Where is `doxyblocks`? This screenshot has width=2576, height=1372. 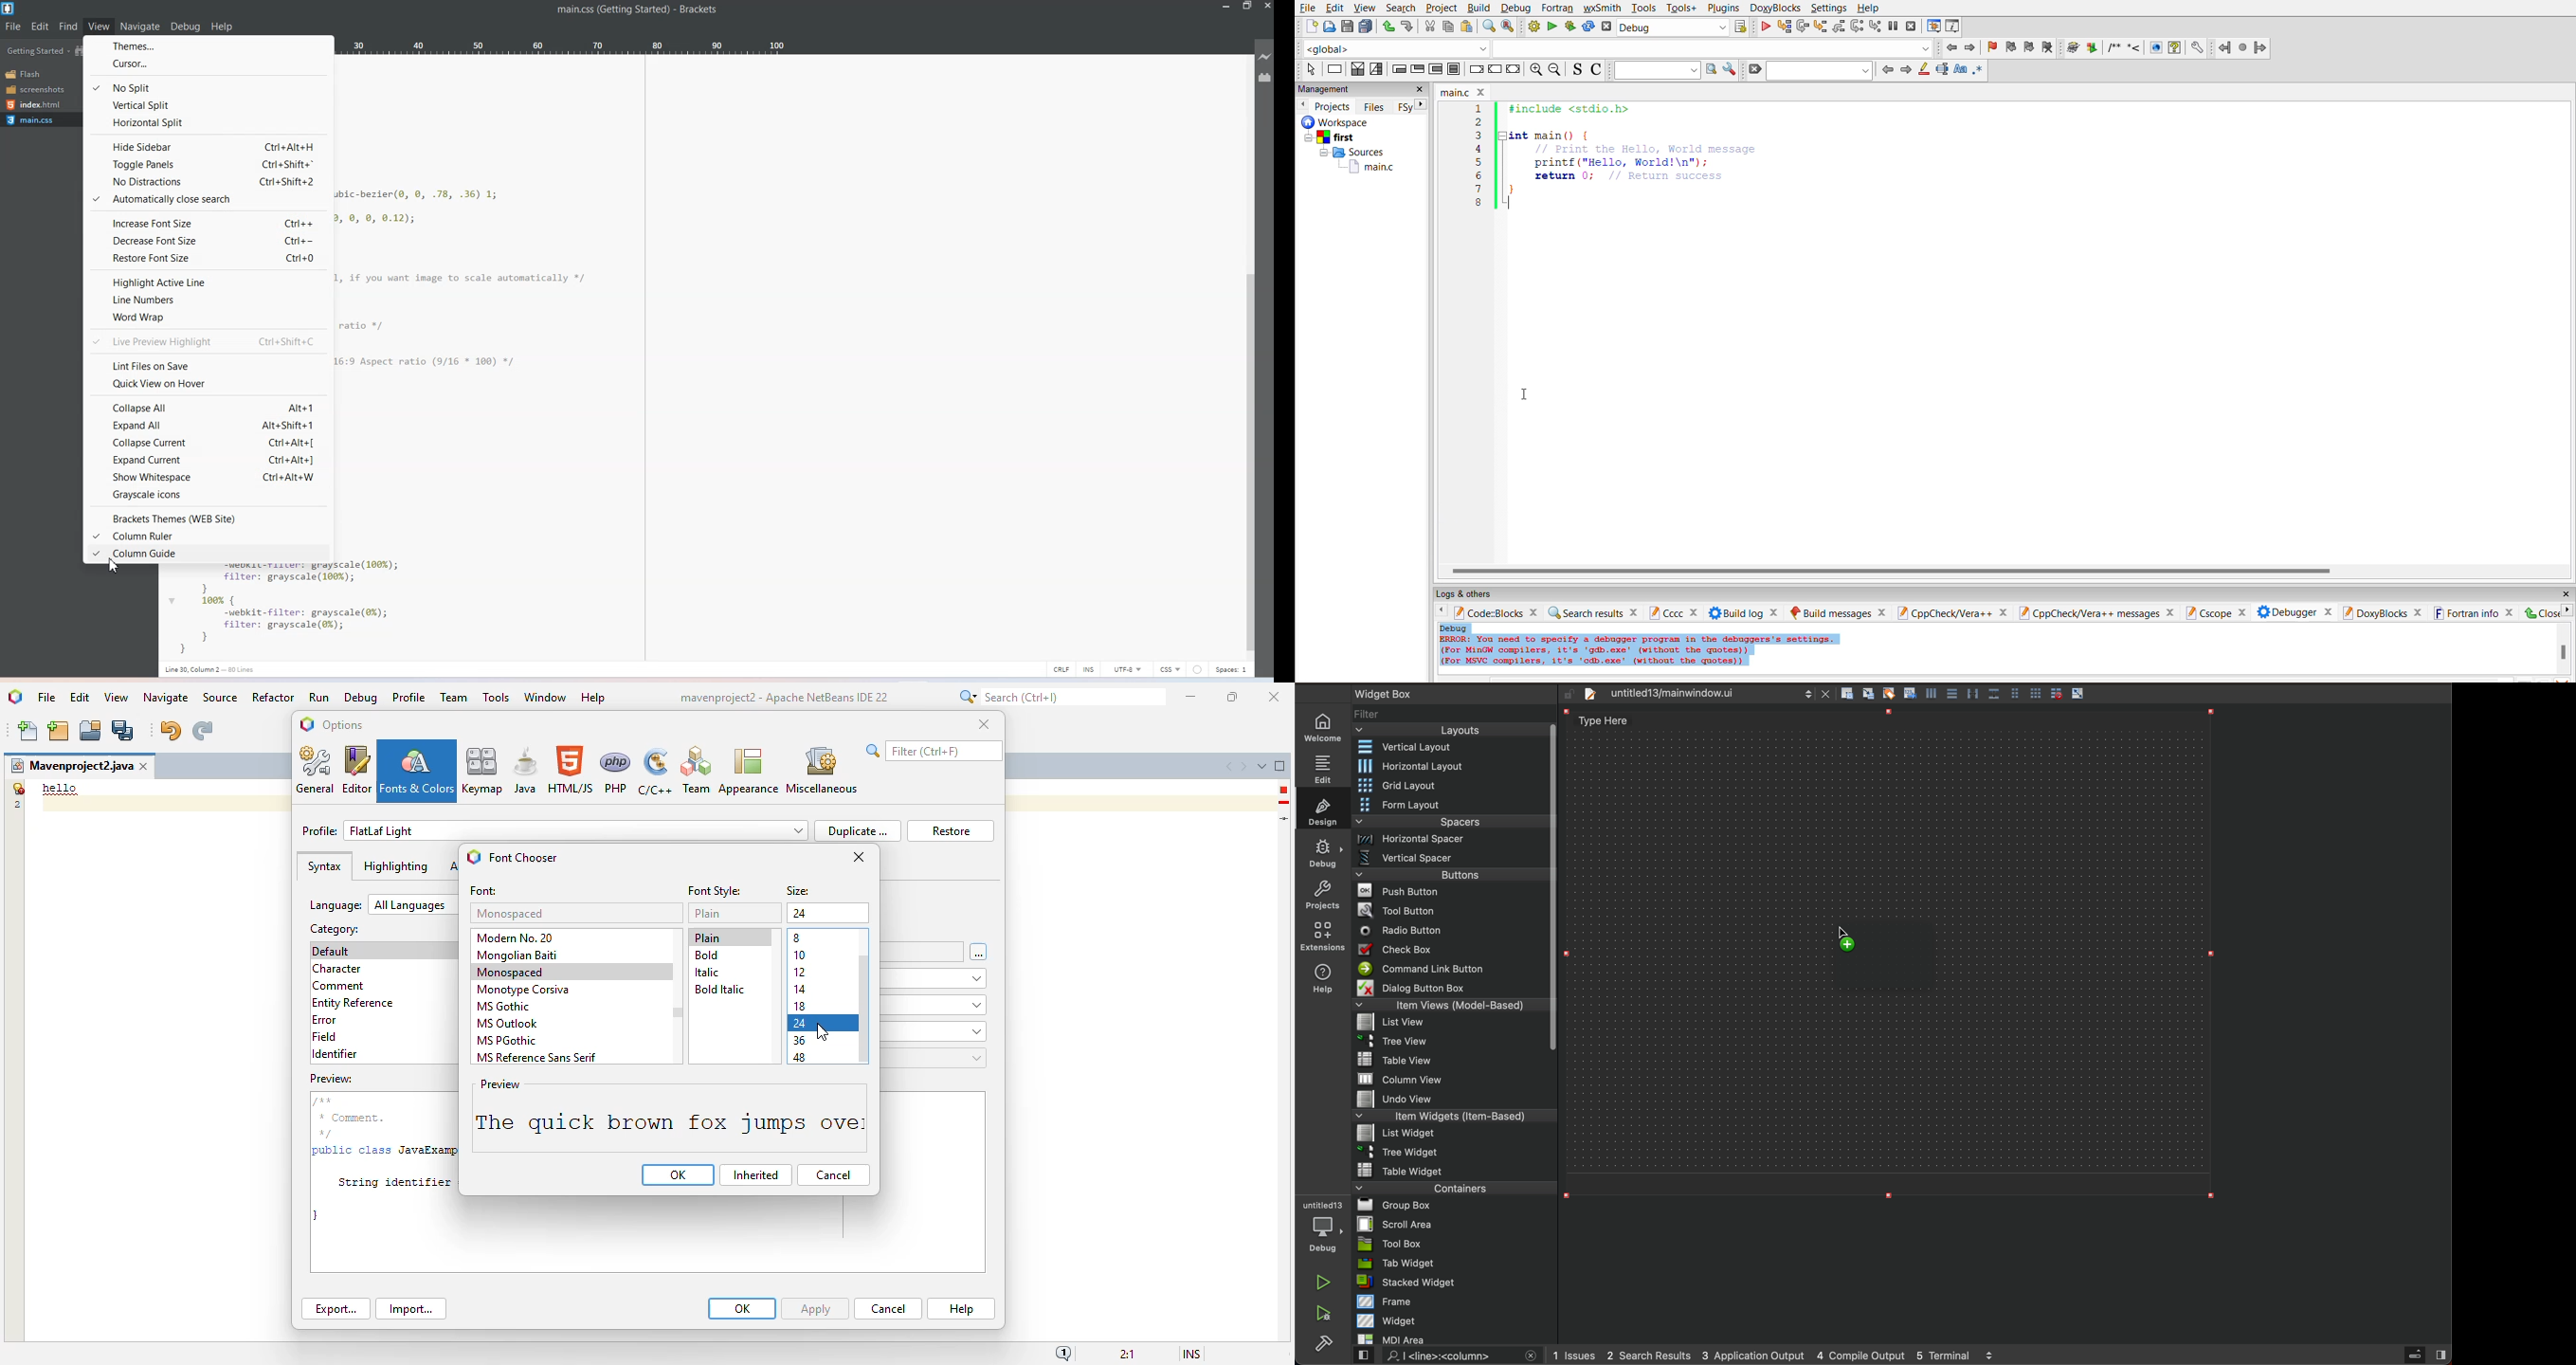
doxyblocks is located at coordinates (1772, 8).